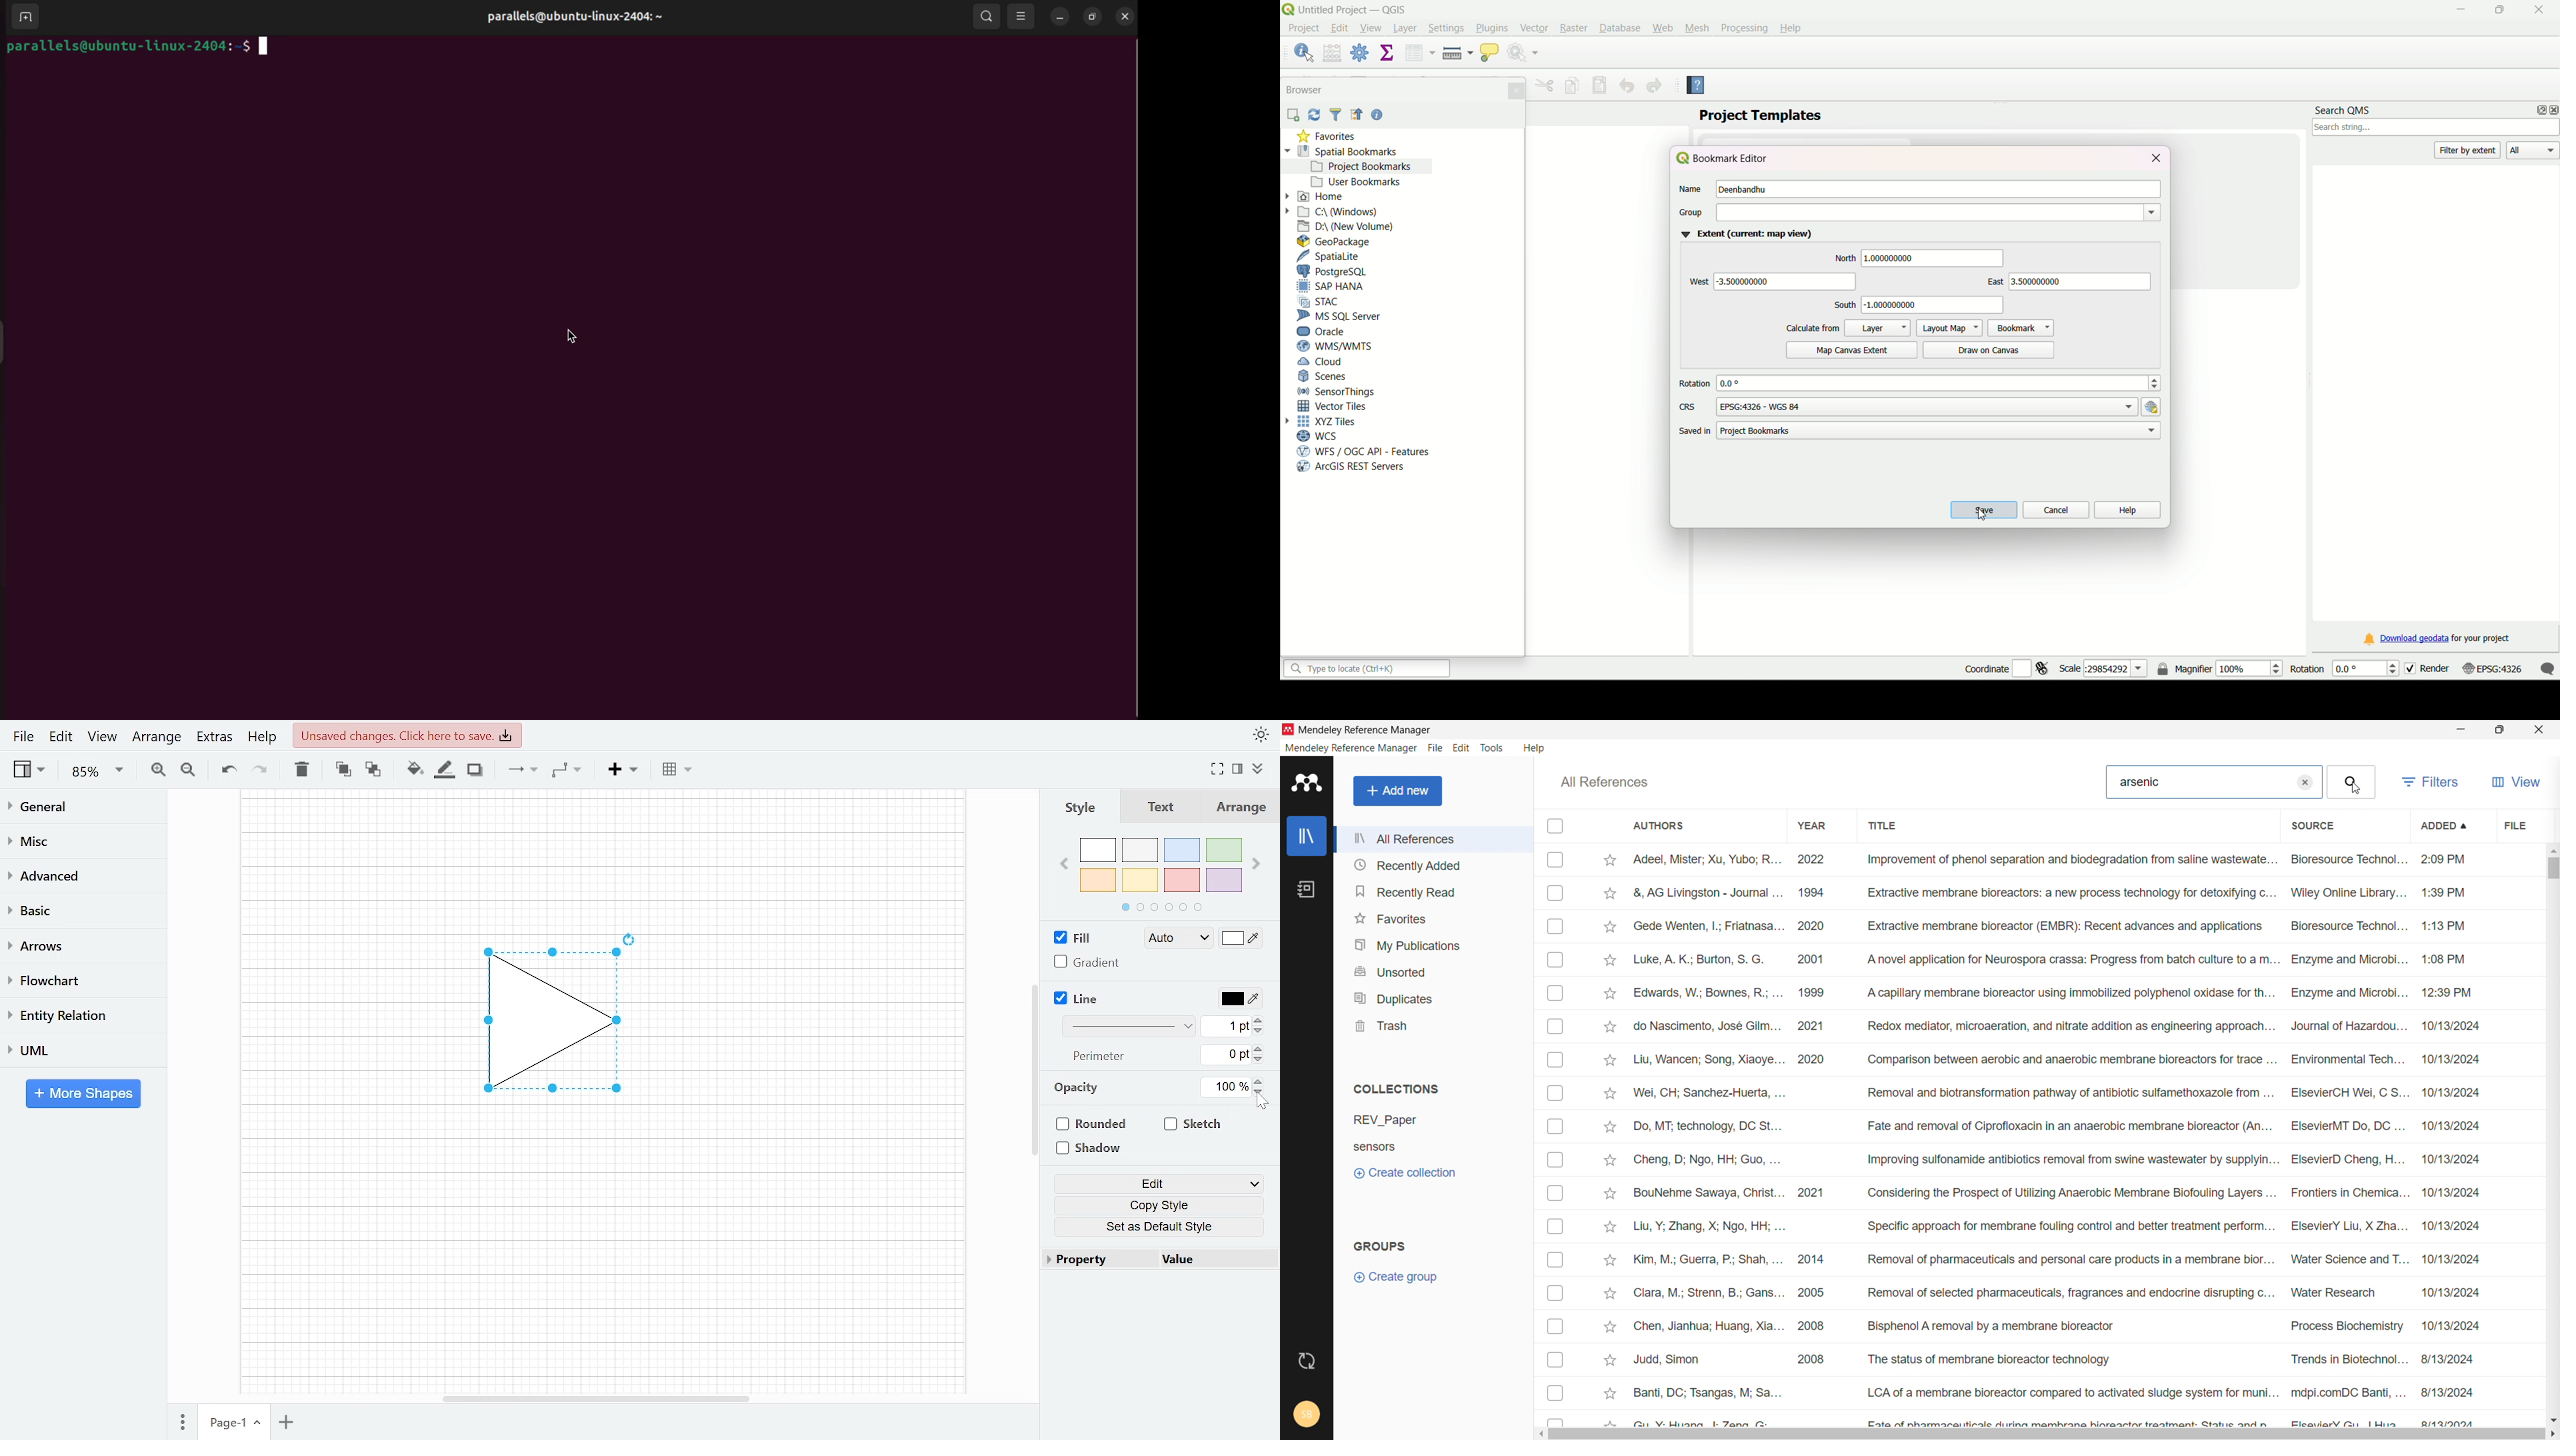  Describe the element at coordinates (2439, 669) in the screenshot. I see `render` at that location.